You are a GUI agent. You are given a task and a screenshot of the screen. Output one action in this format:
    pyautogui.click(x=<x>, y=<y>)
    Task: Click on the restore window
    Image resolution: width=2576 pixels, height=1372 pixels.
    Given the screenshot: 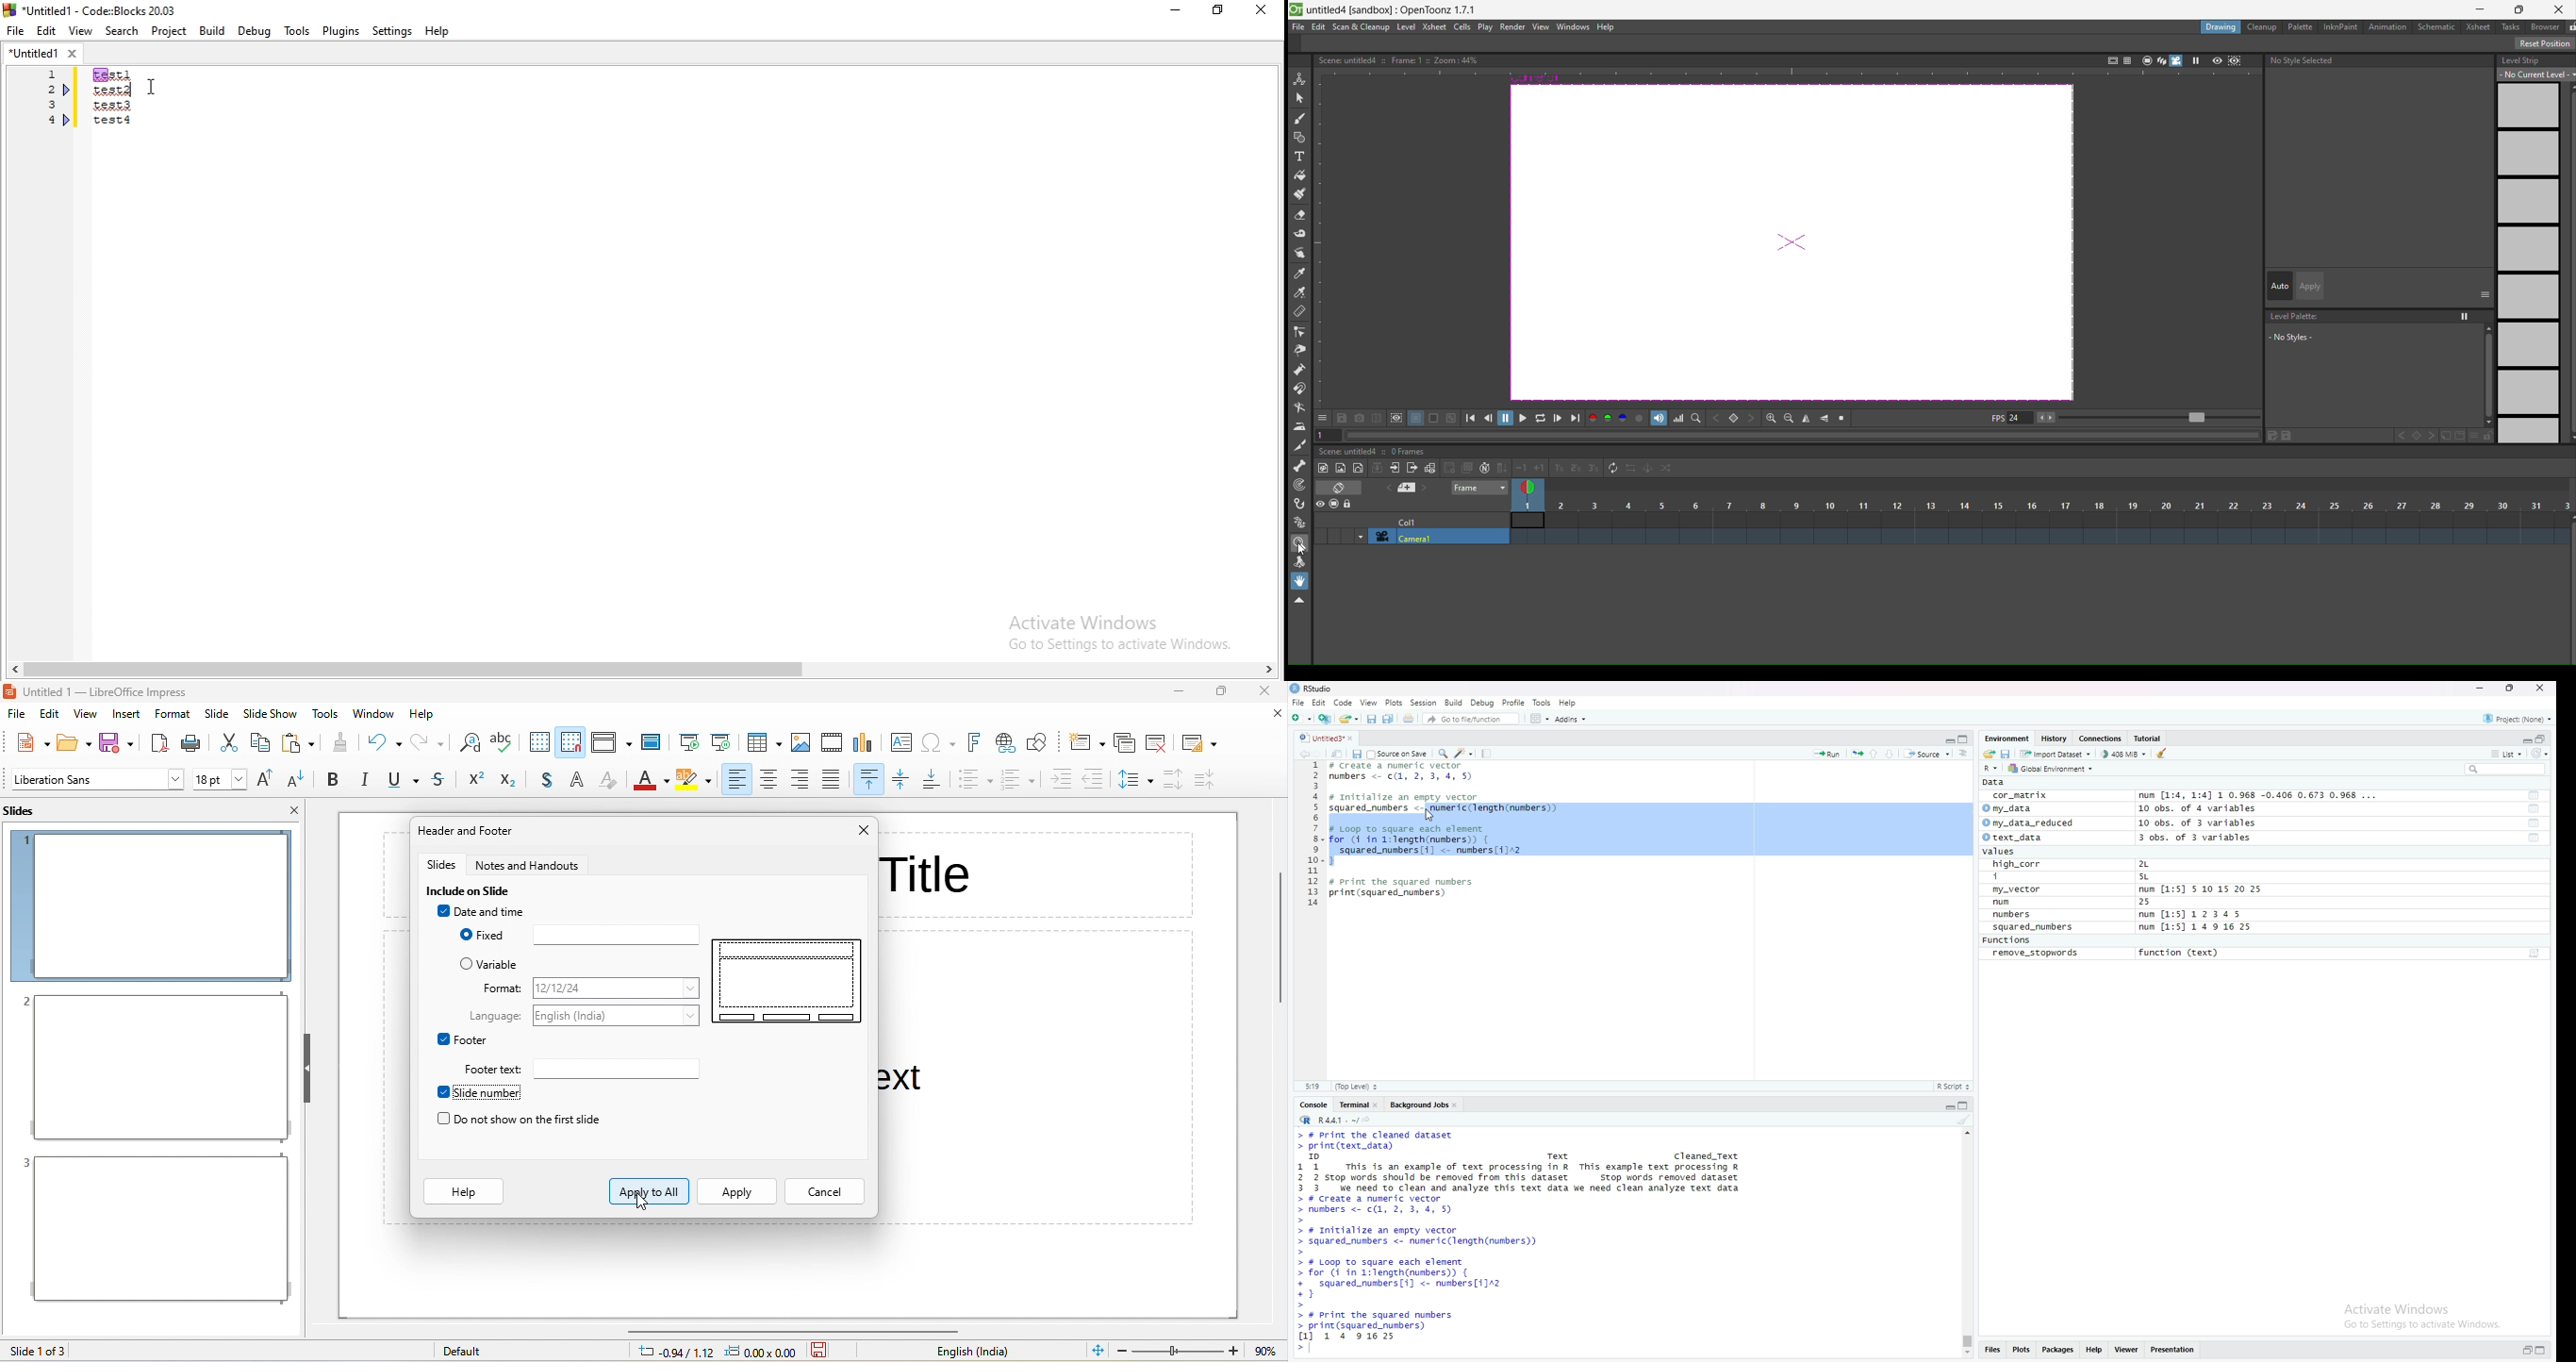 What is the action you would take?
    pyautogui.click(x=2519, y=9)
    